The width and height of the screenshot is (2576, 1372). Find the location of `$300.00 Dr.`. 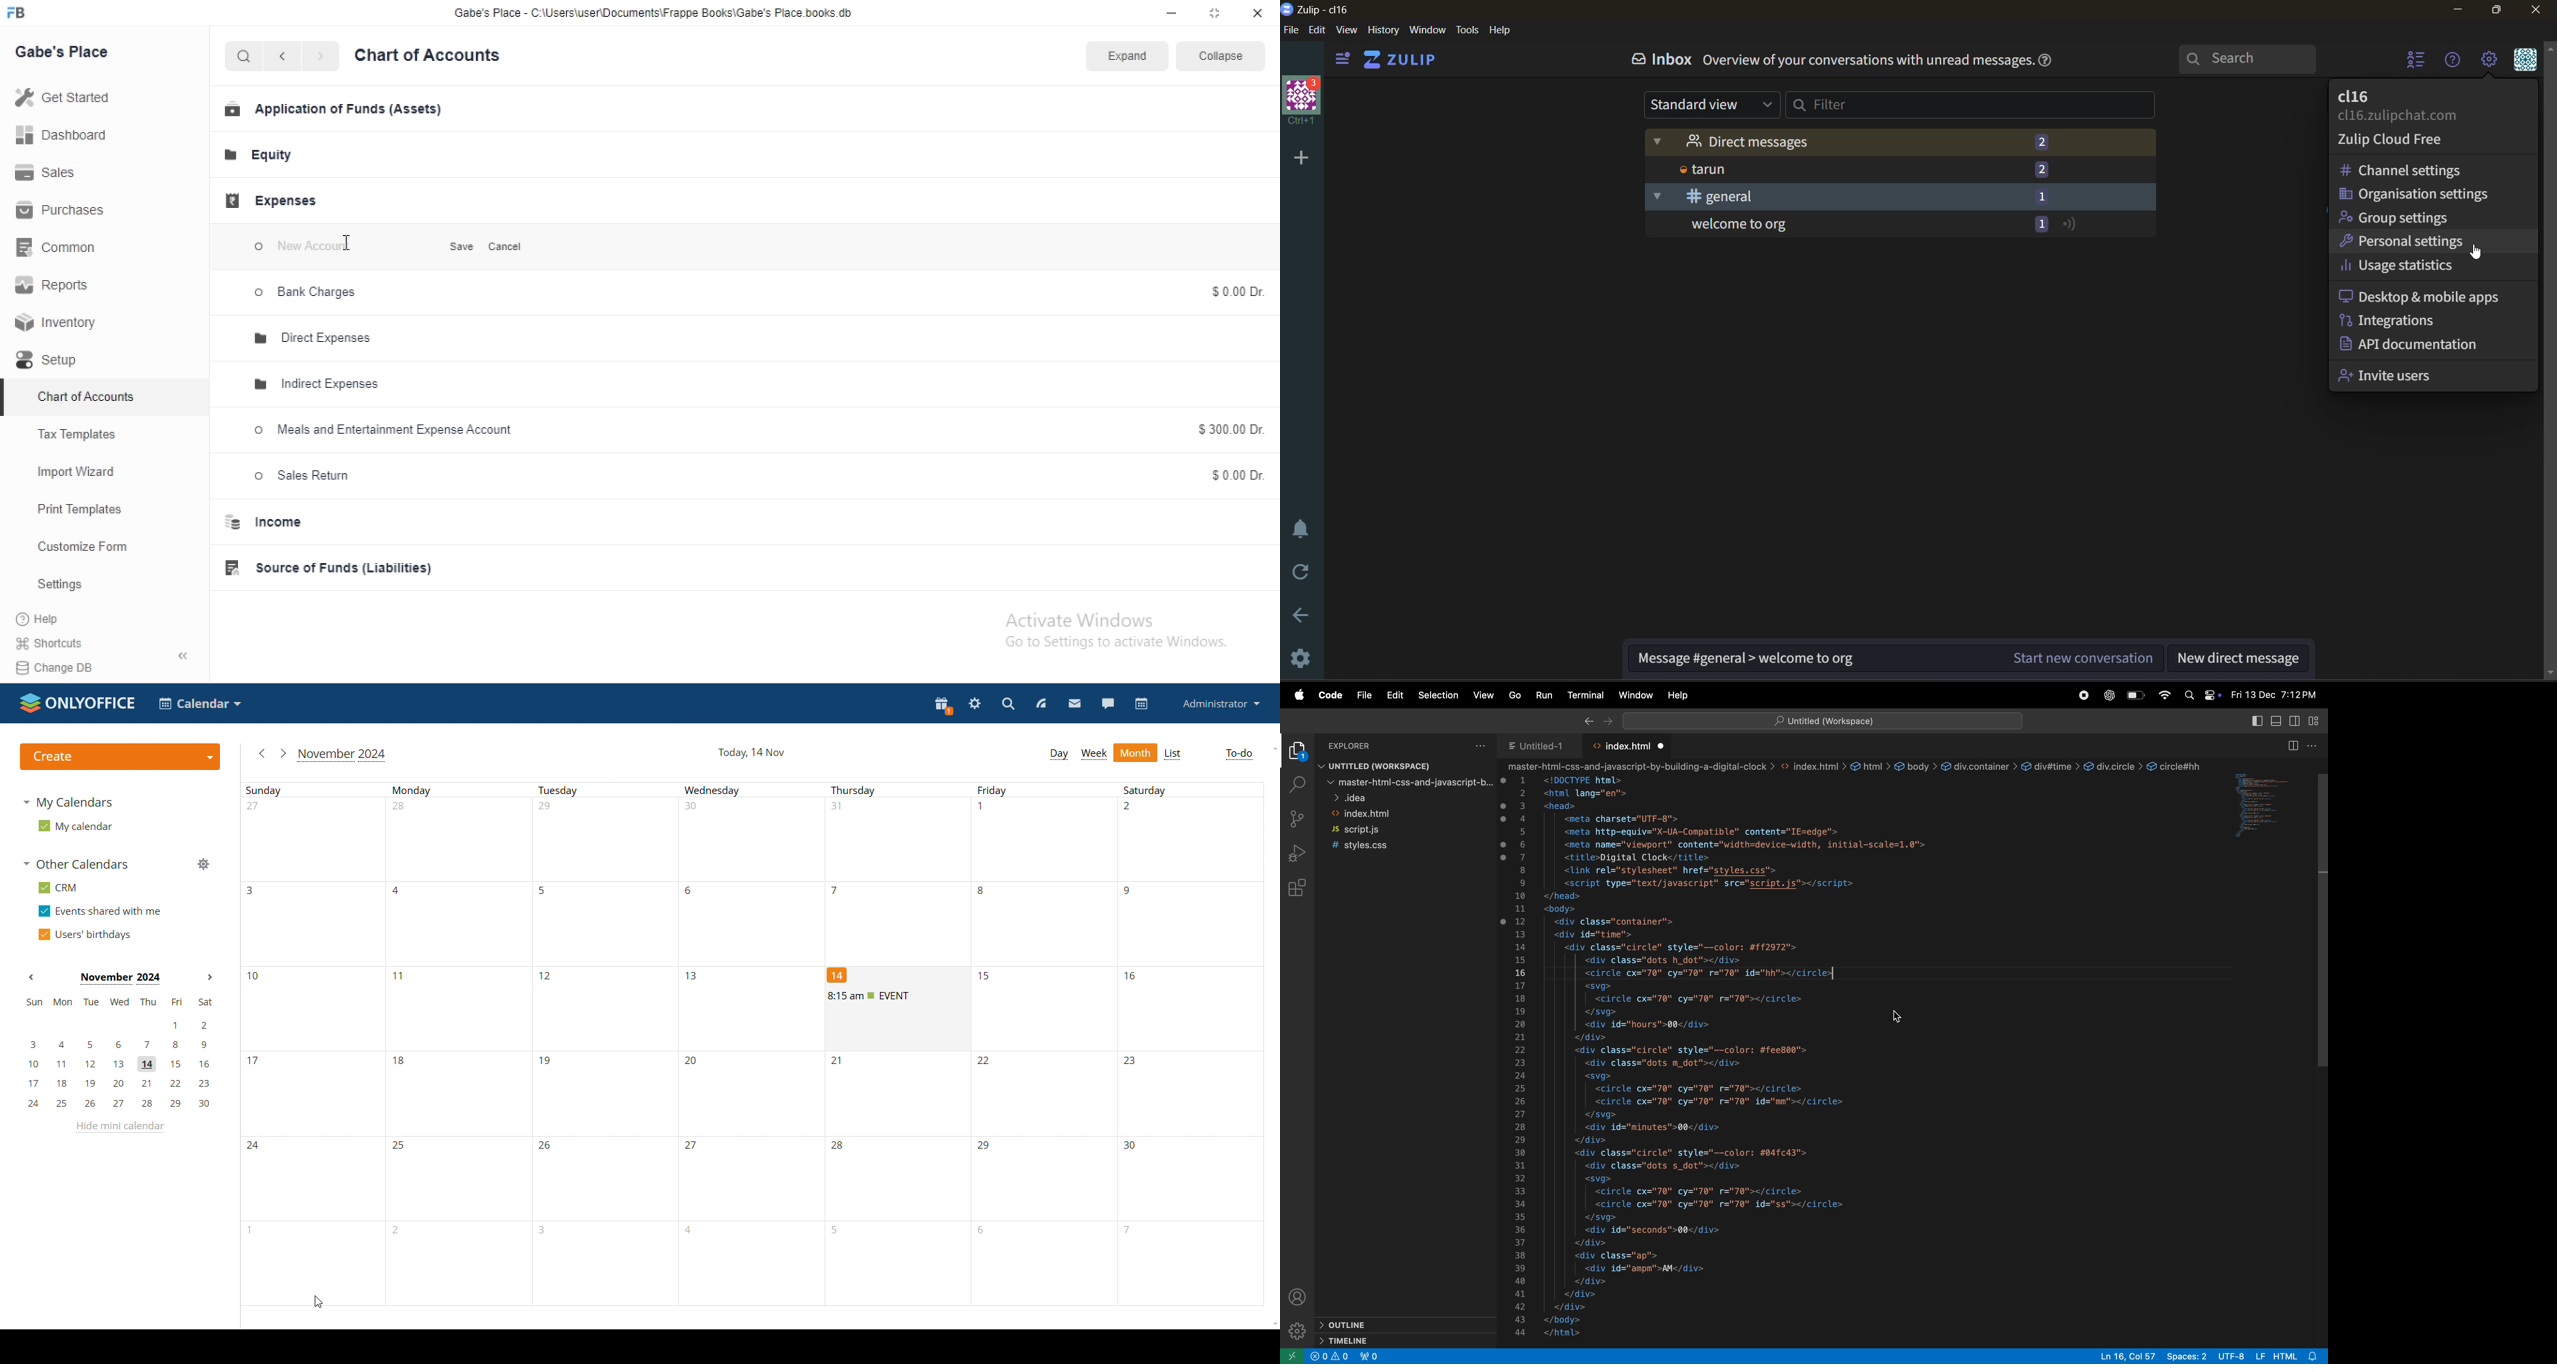

$300.00 Dr. is located at coordinates (1236, 430).